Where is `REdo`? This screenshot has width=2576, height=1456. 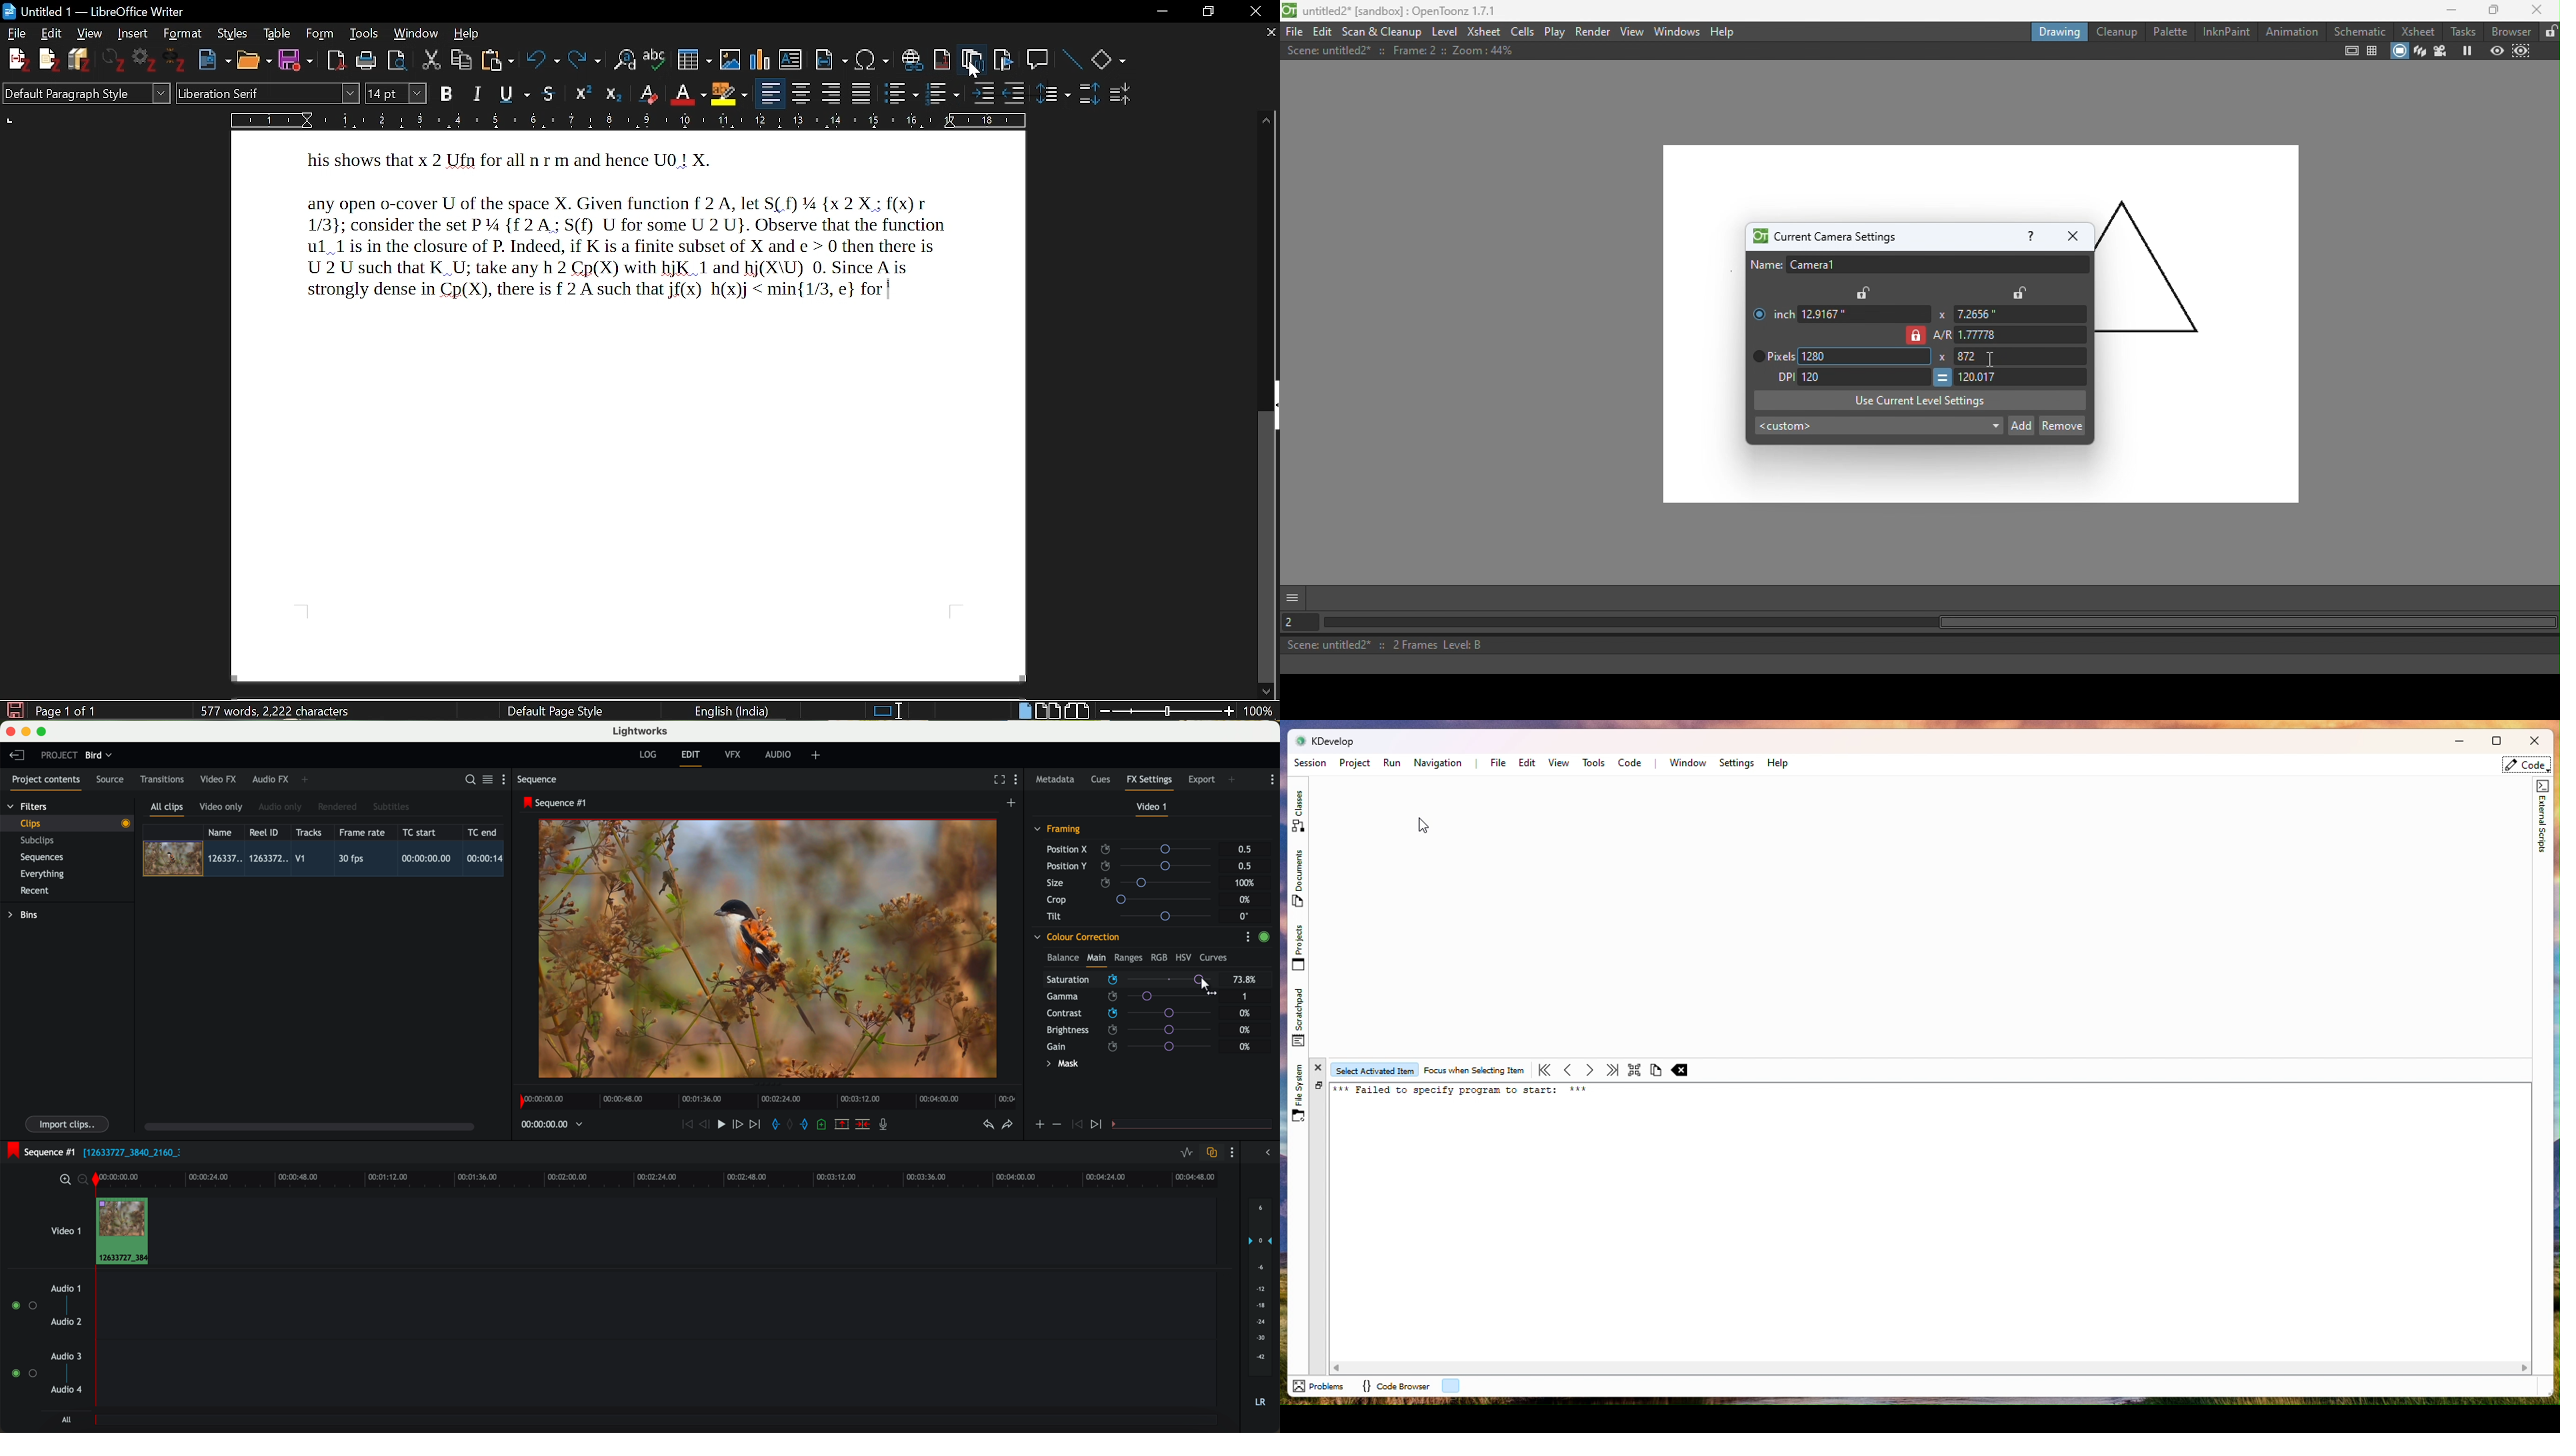
REdo is located at coordinates (585, 61).